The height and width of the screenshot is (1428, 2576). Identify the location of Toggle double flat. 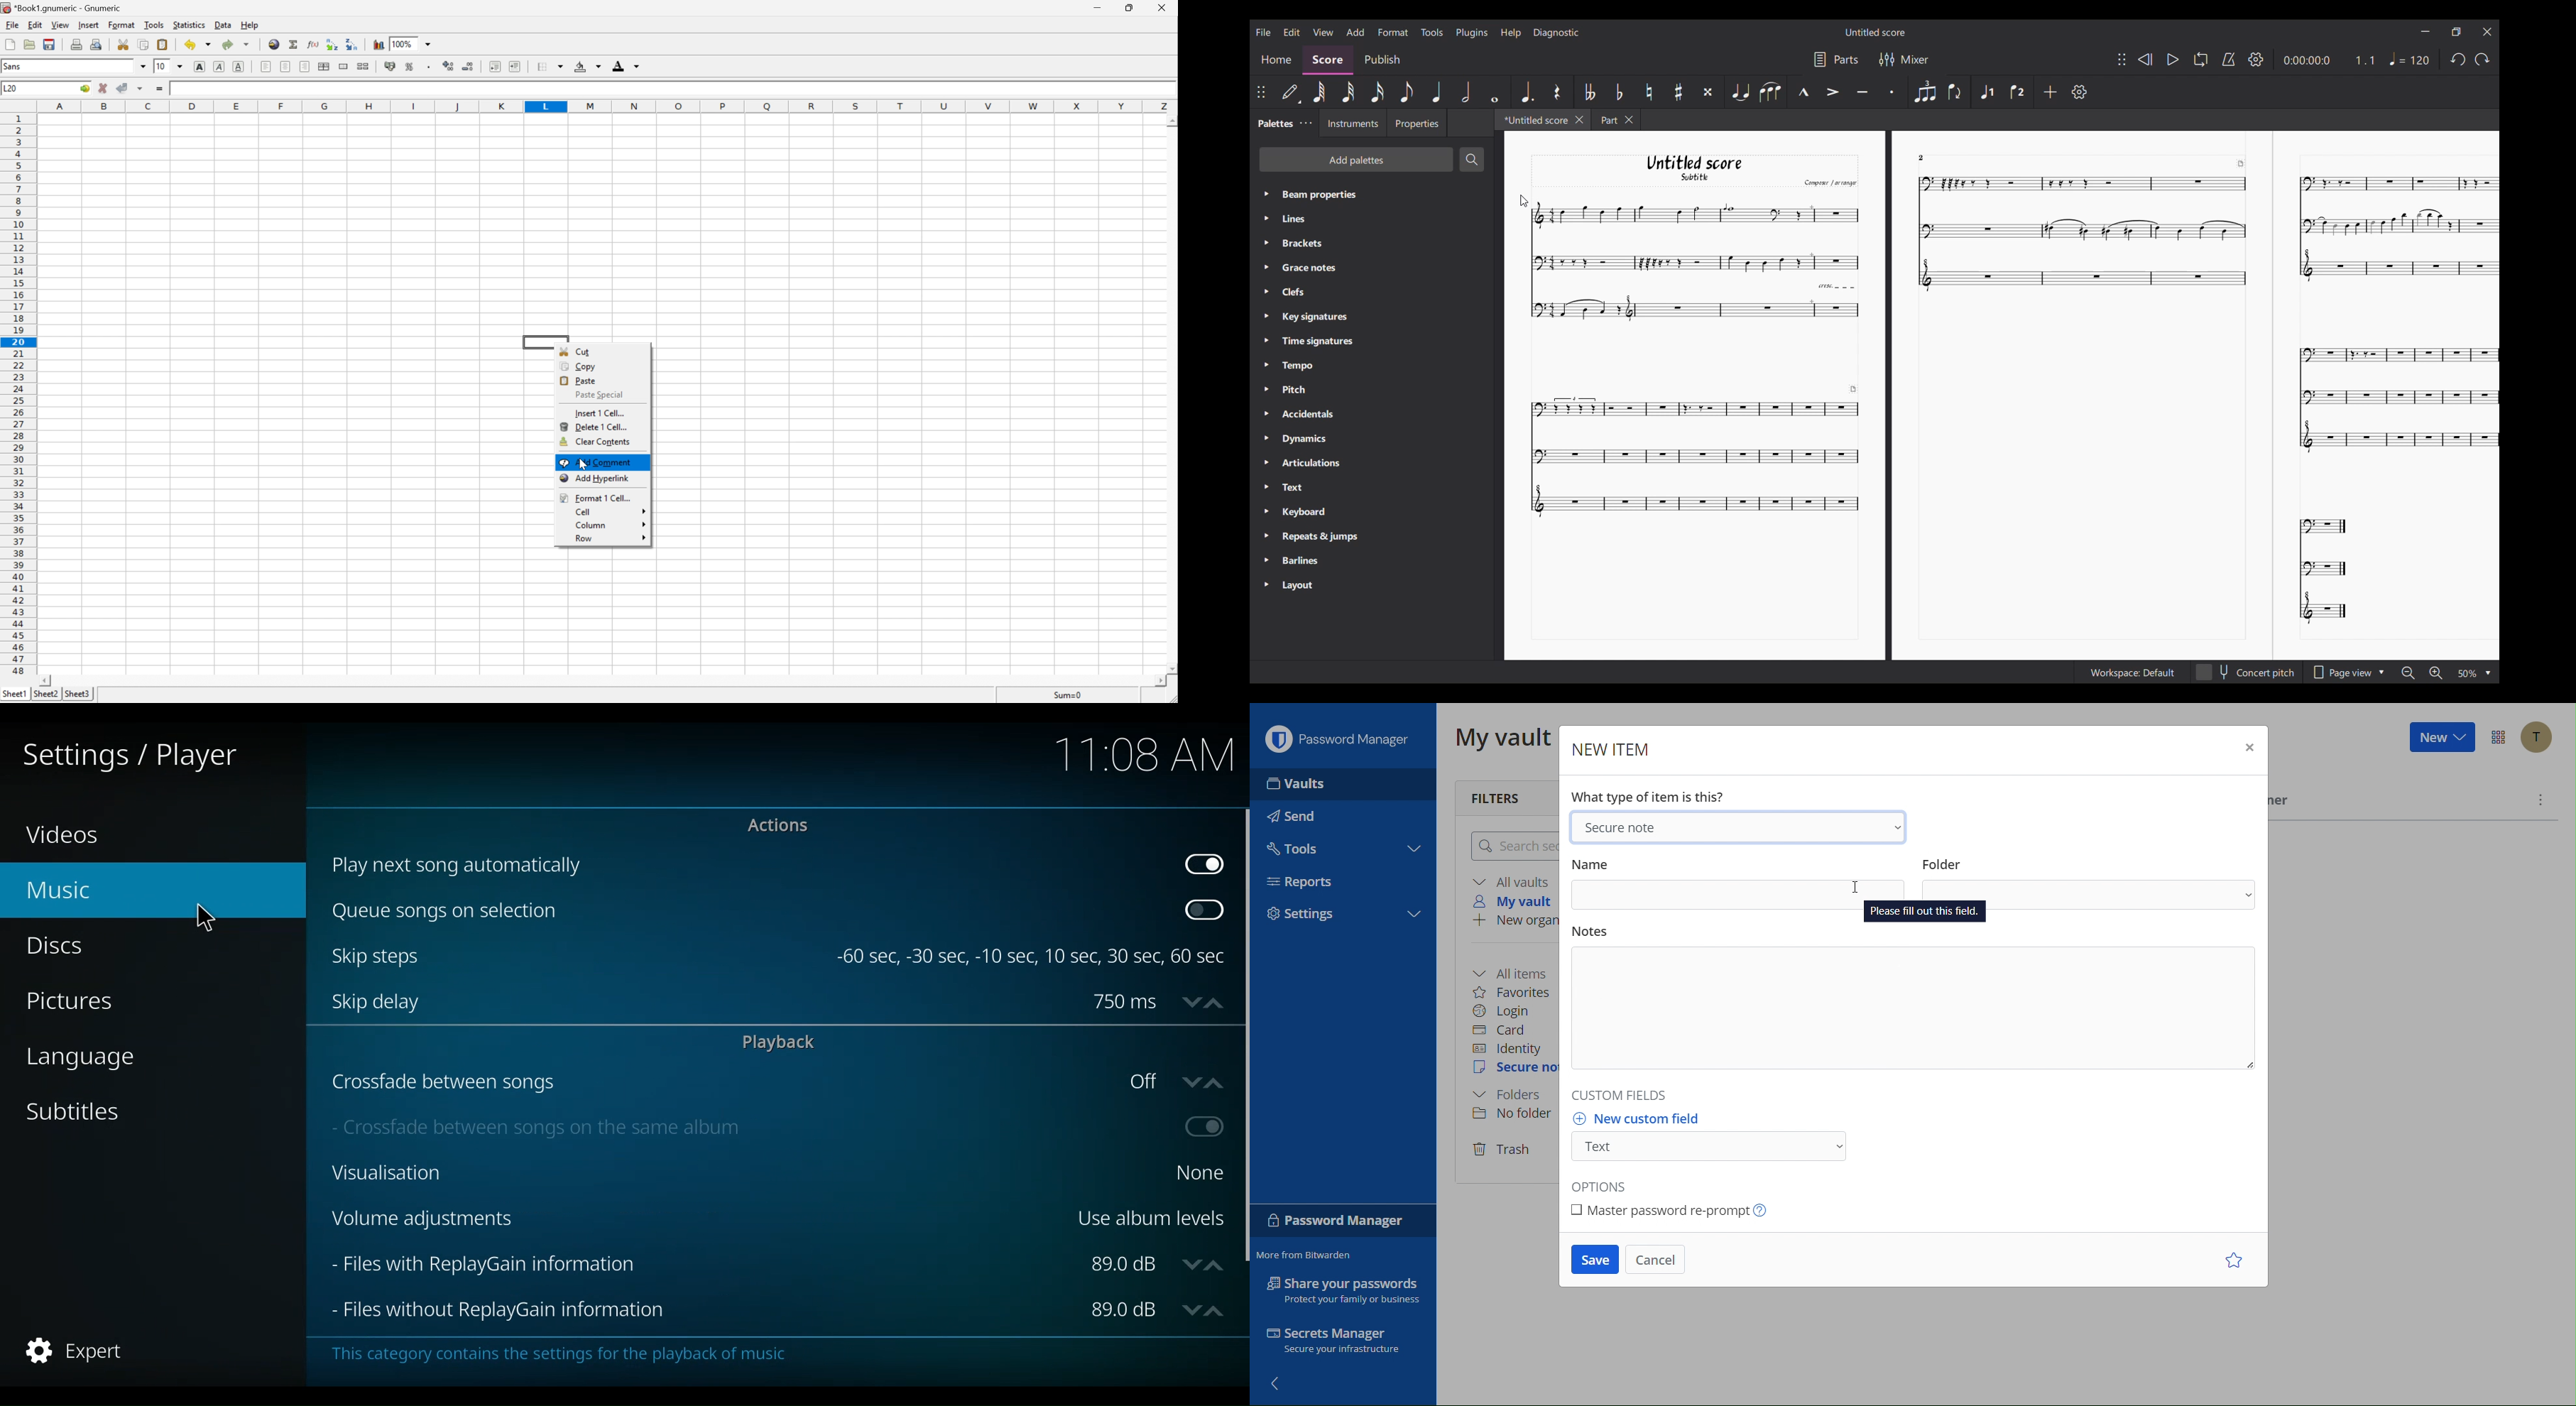
(1590, 91).